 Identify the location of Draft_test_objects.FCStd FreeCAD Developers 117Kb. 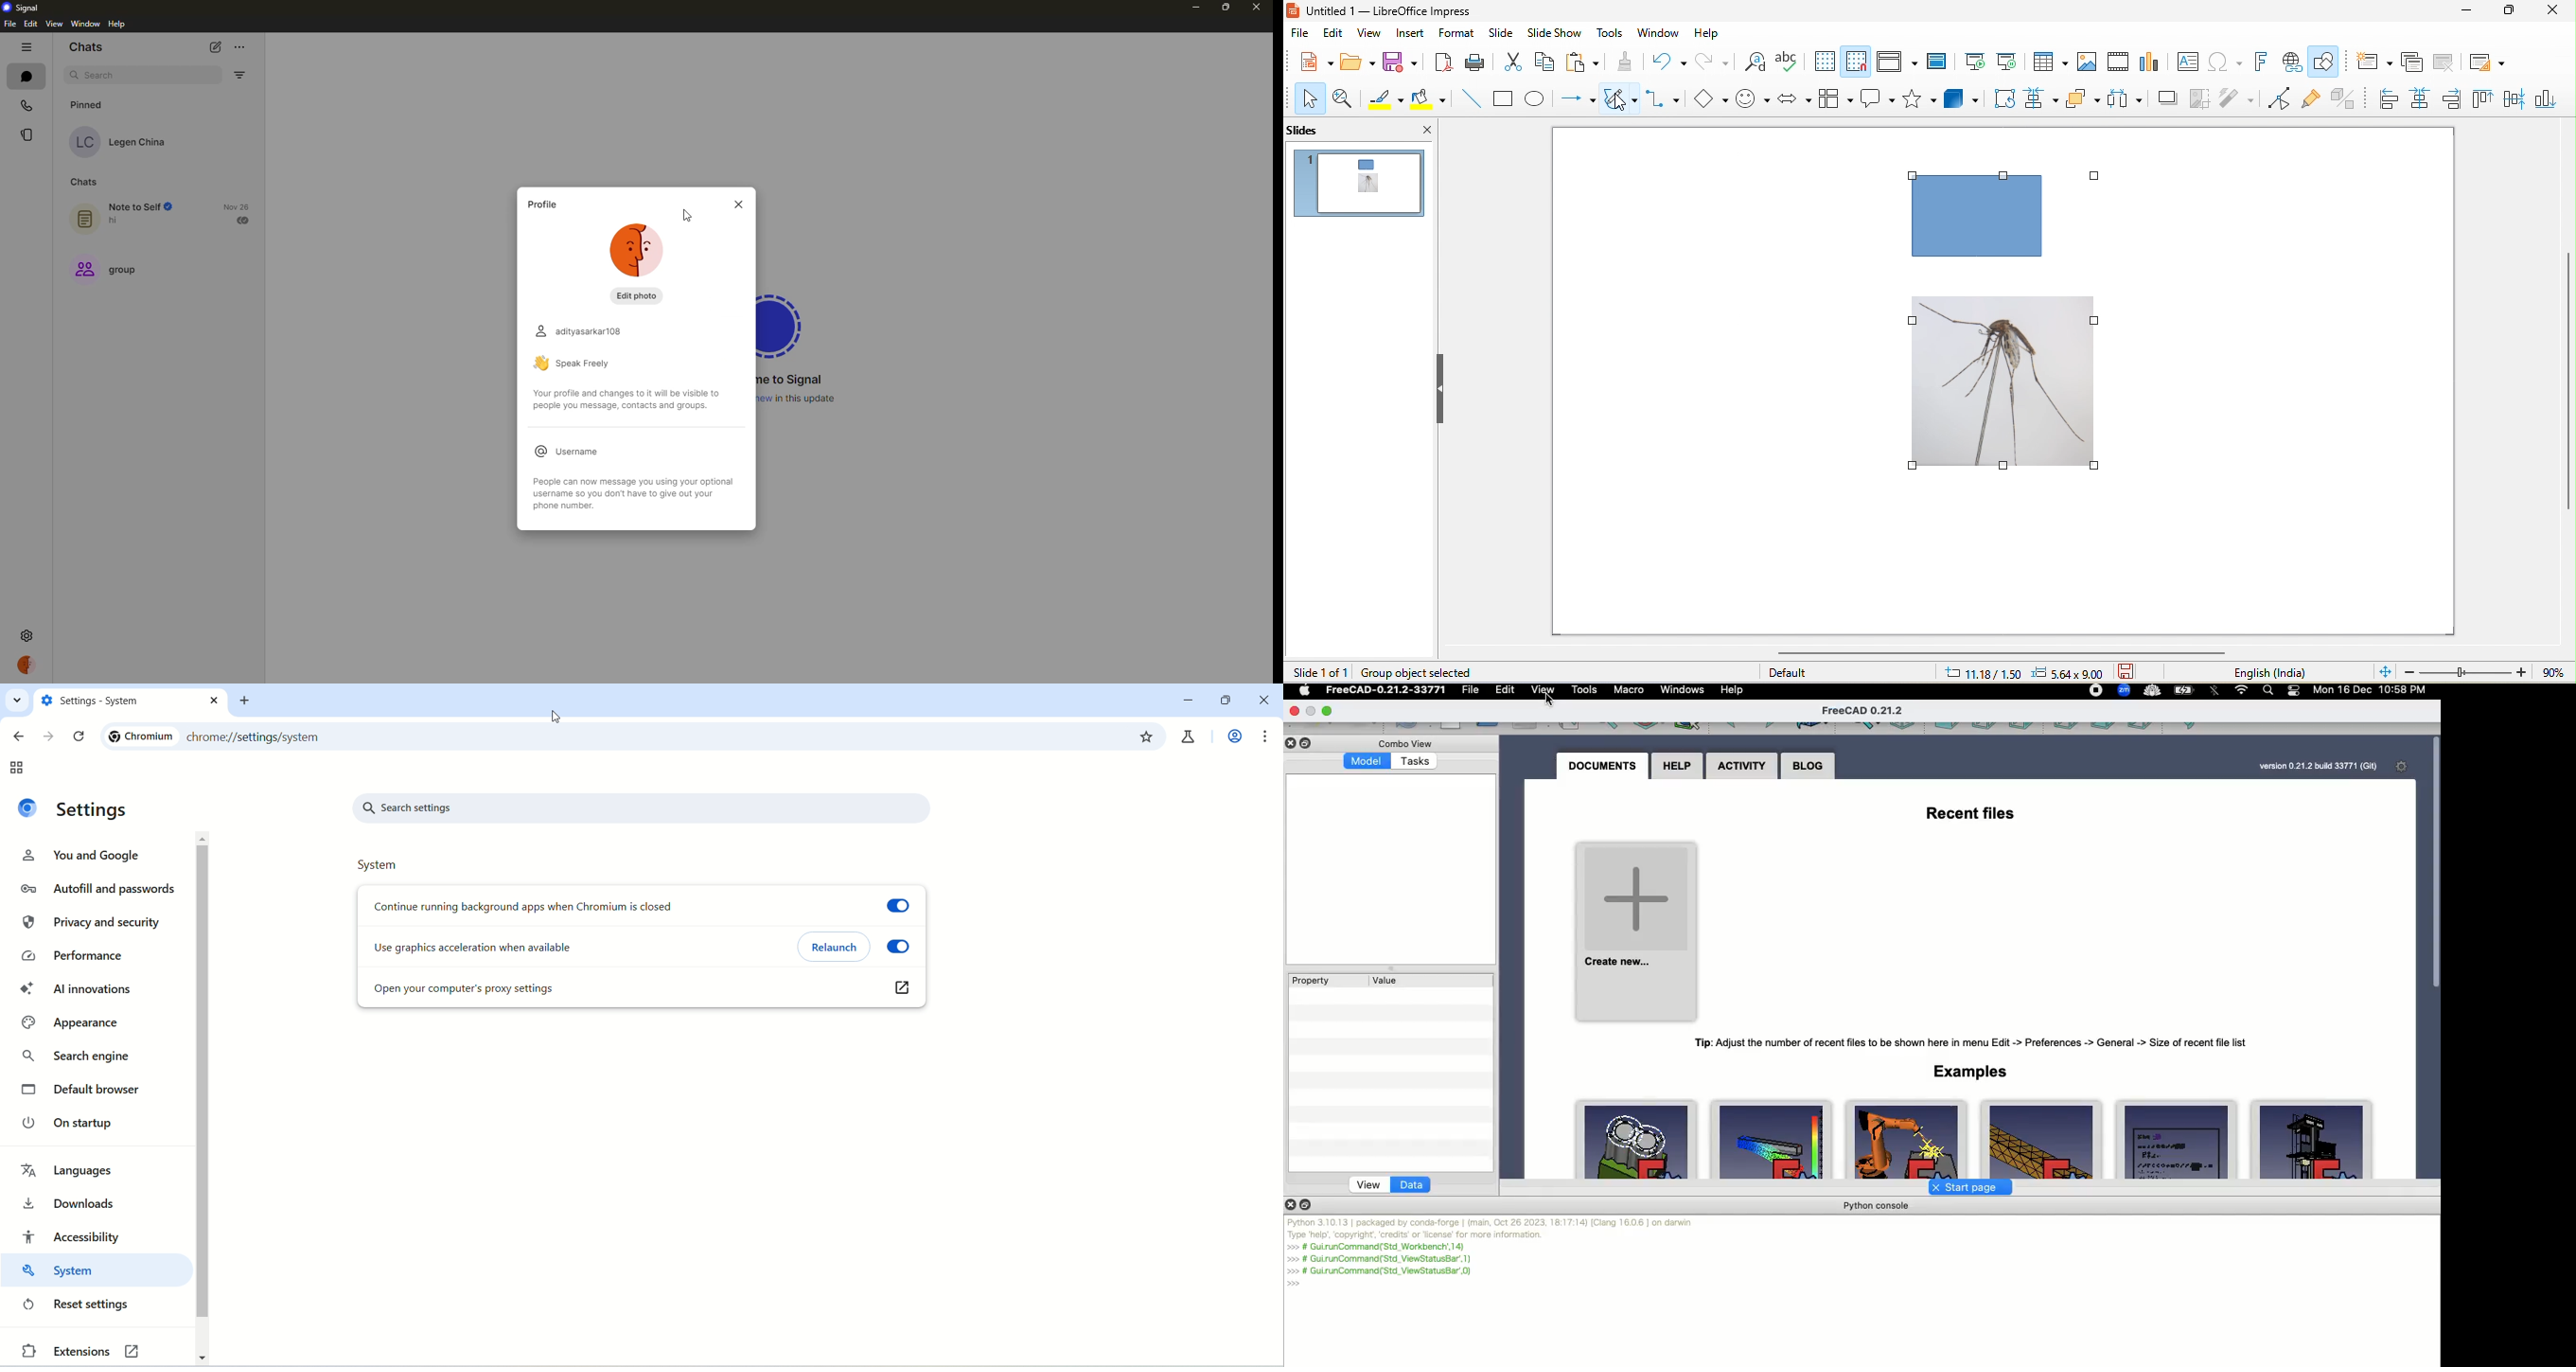
(2173, 1140).